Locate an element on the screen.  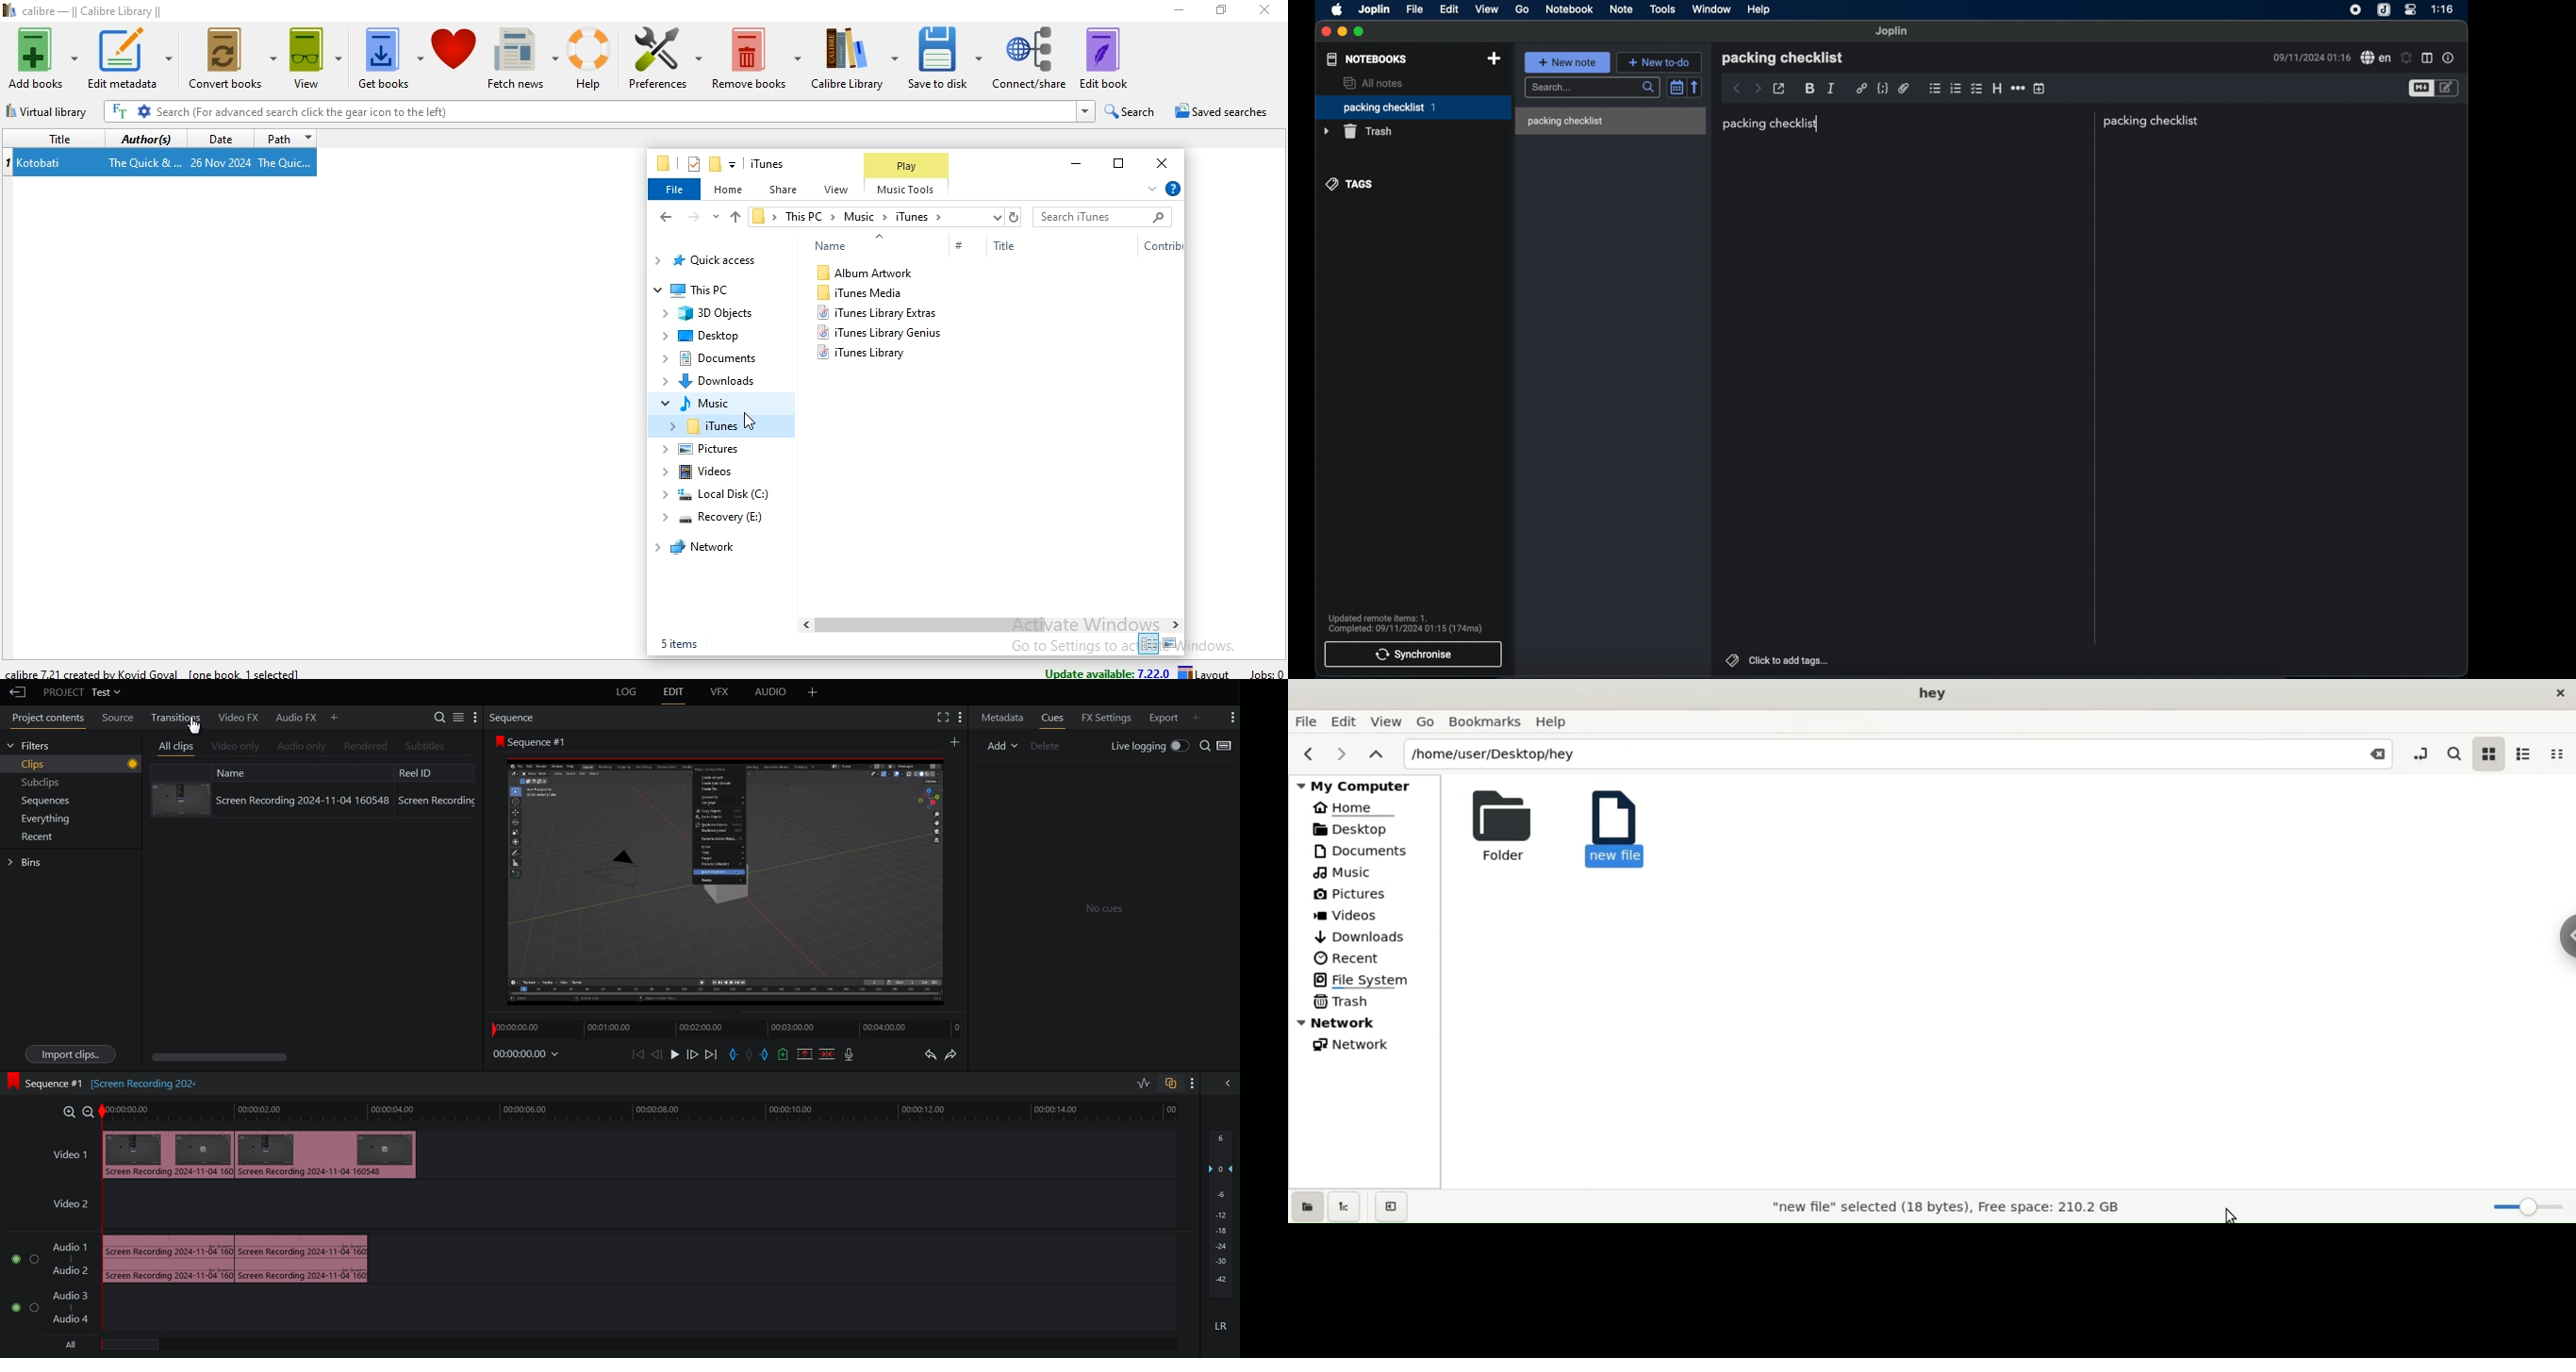
go is located at coordinates (1522, 9).